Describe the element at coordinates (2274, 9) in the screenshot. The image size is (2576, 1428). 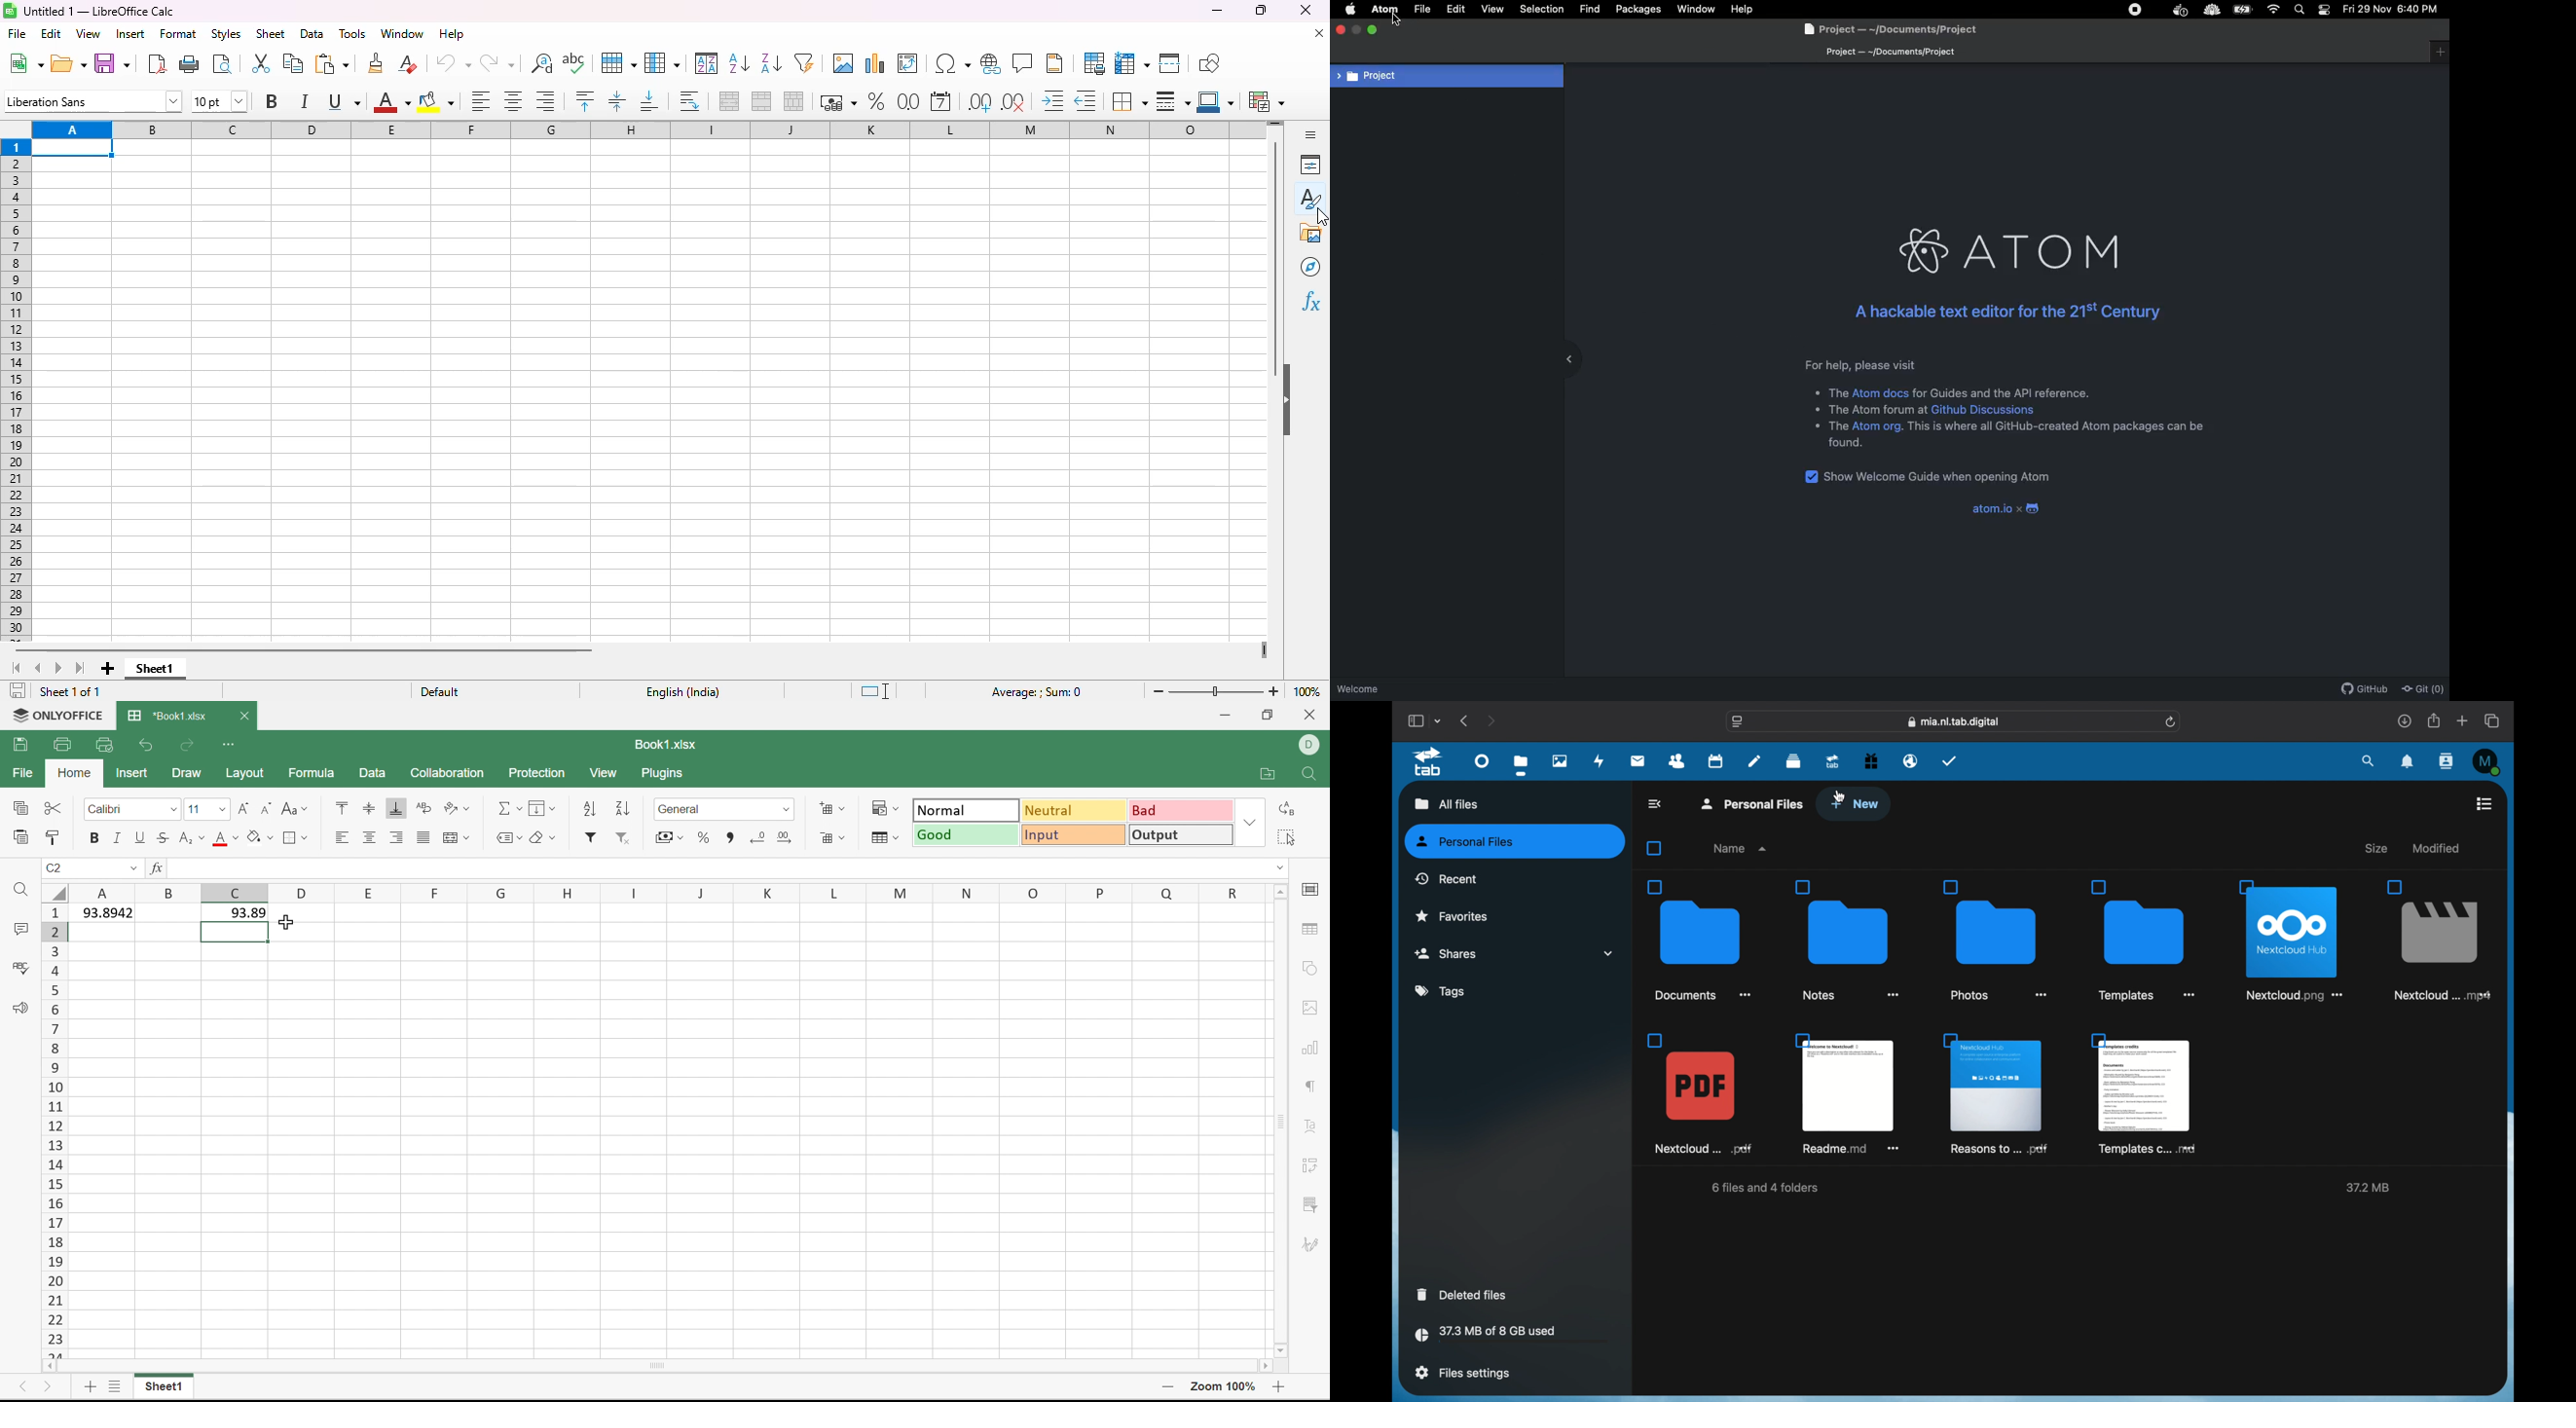
I see `Internet` at that location.